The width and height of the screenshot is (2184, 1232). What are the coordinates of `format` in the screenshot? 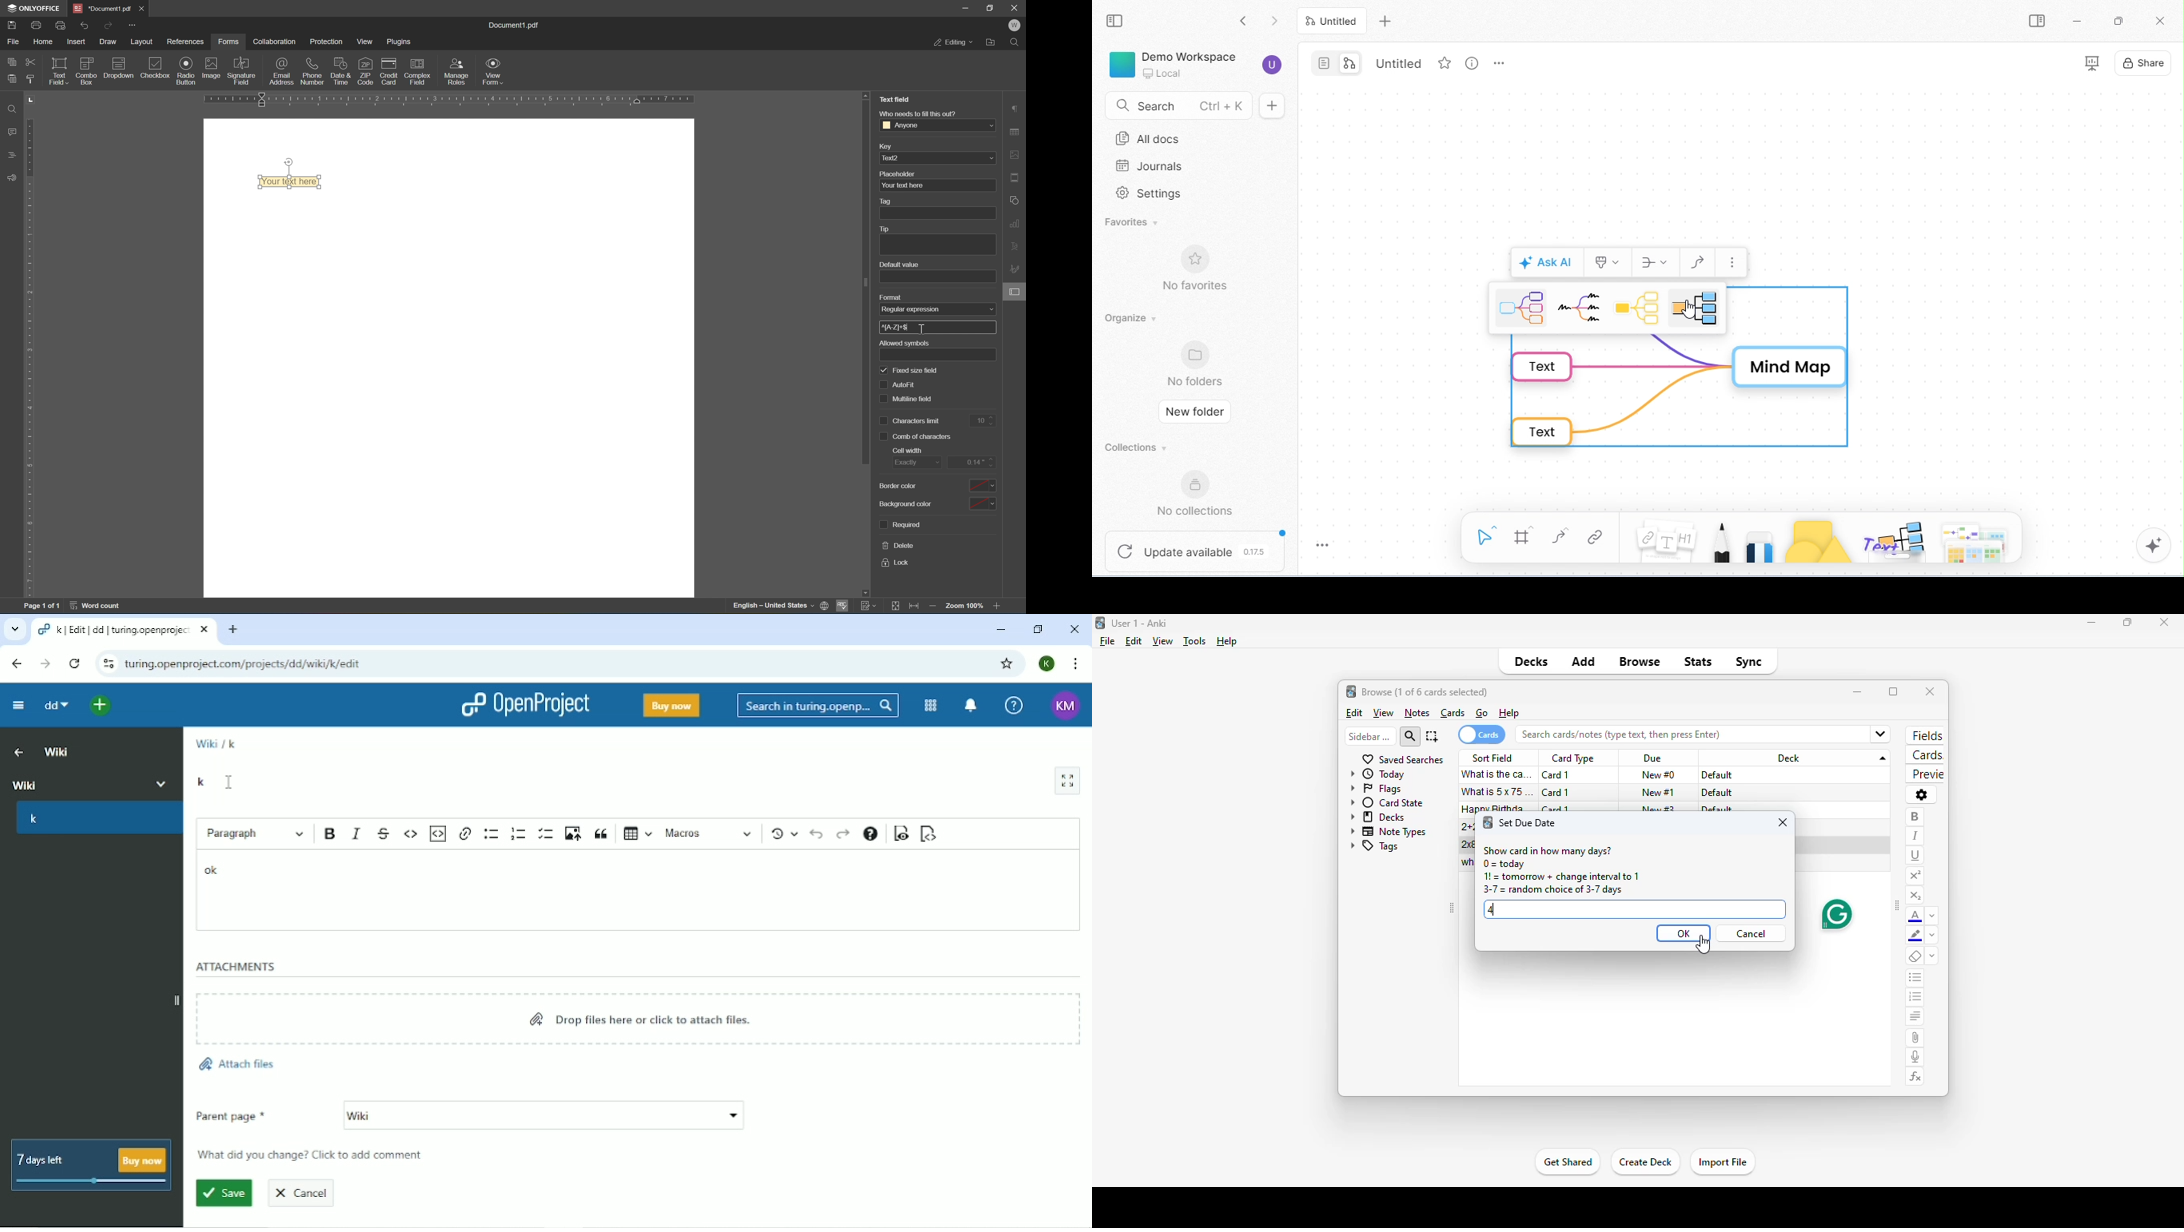 It's located at (889, 297).